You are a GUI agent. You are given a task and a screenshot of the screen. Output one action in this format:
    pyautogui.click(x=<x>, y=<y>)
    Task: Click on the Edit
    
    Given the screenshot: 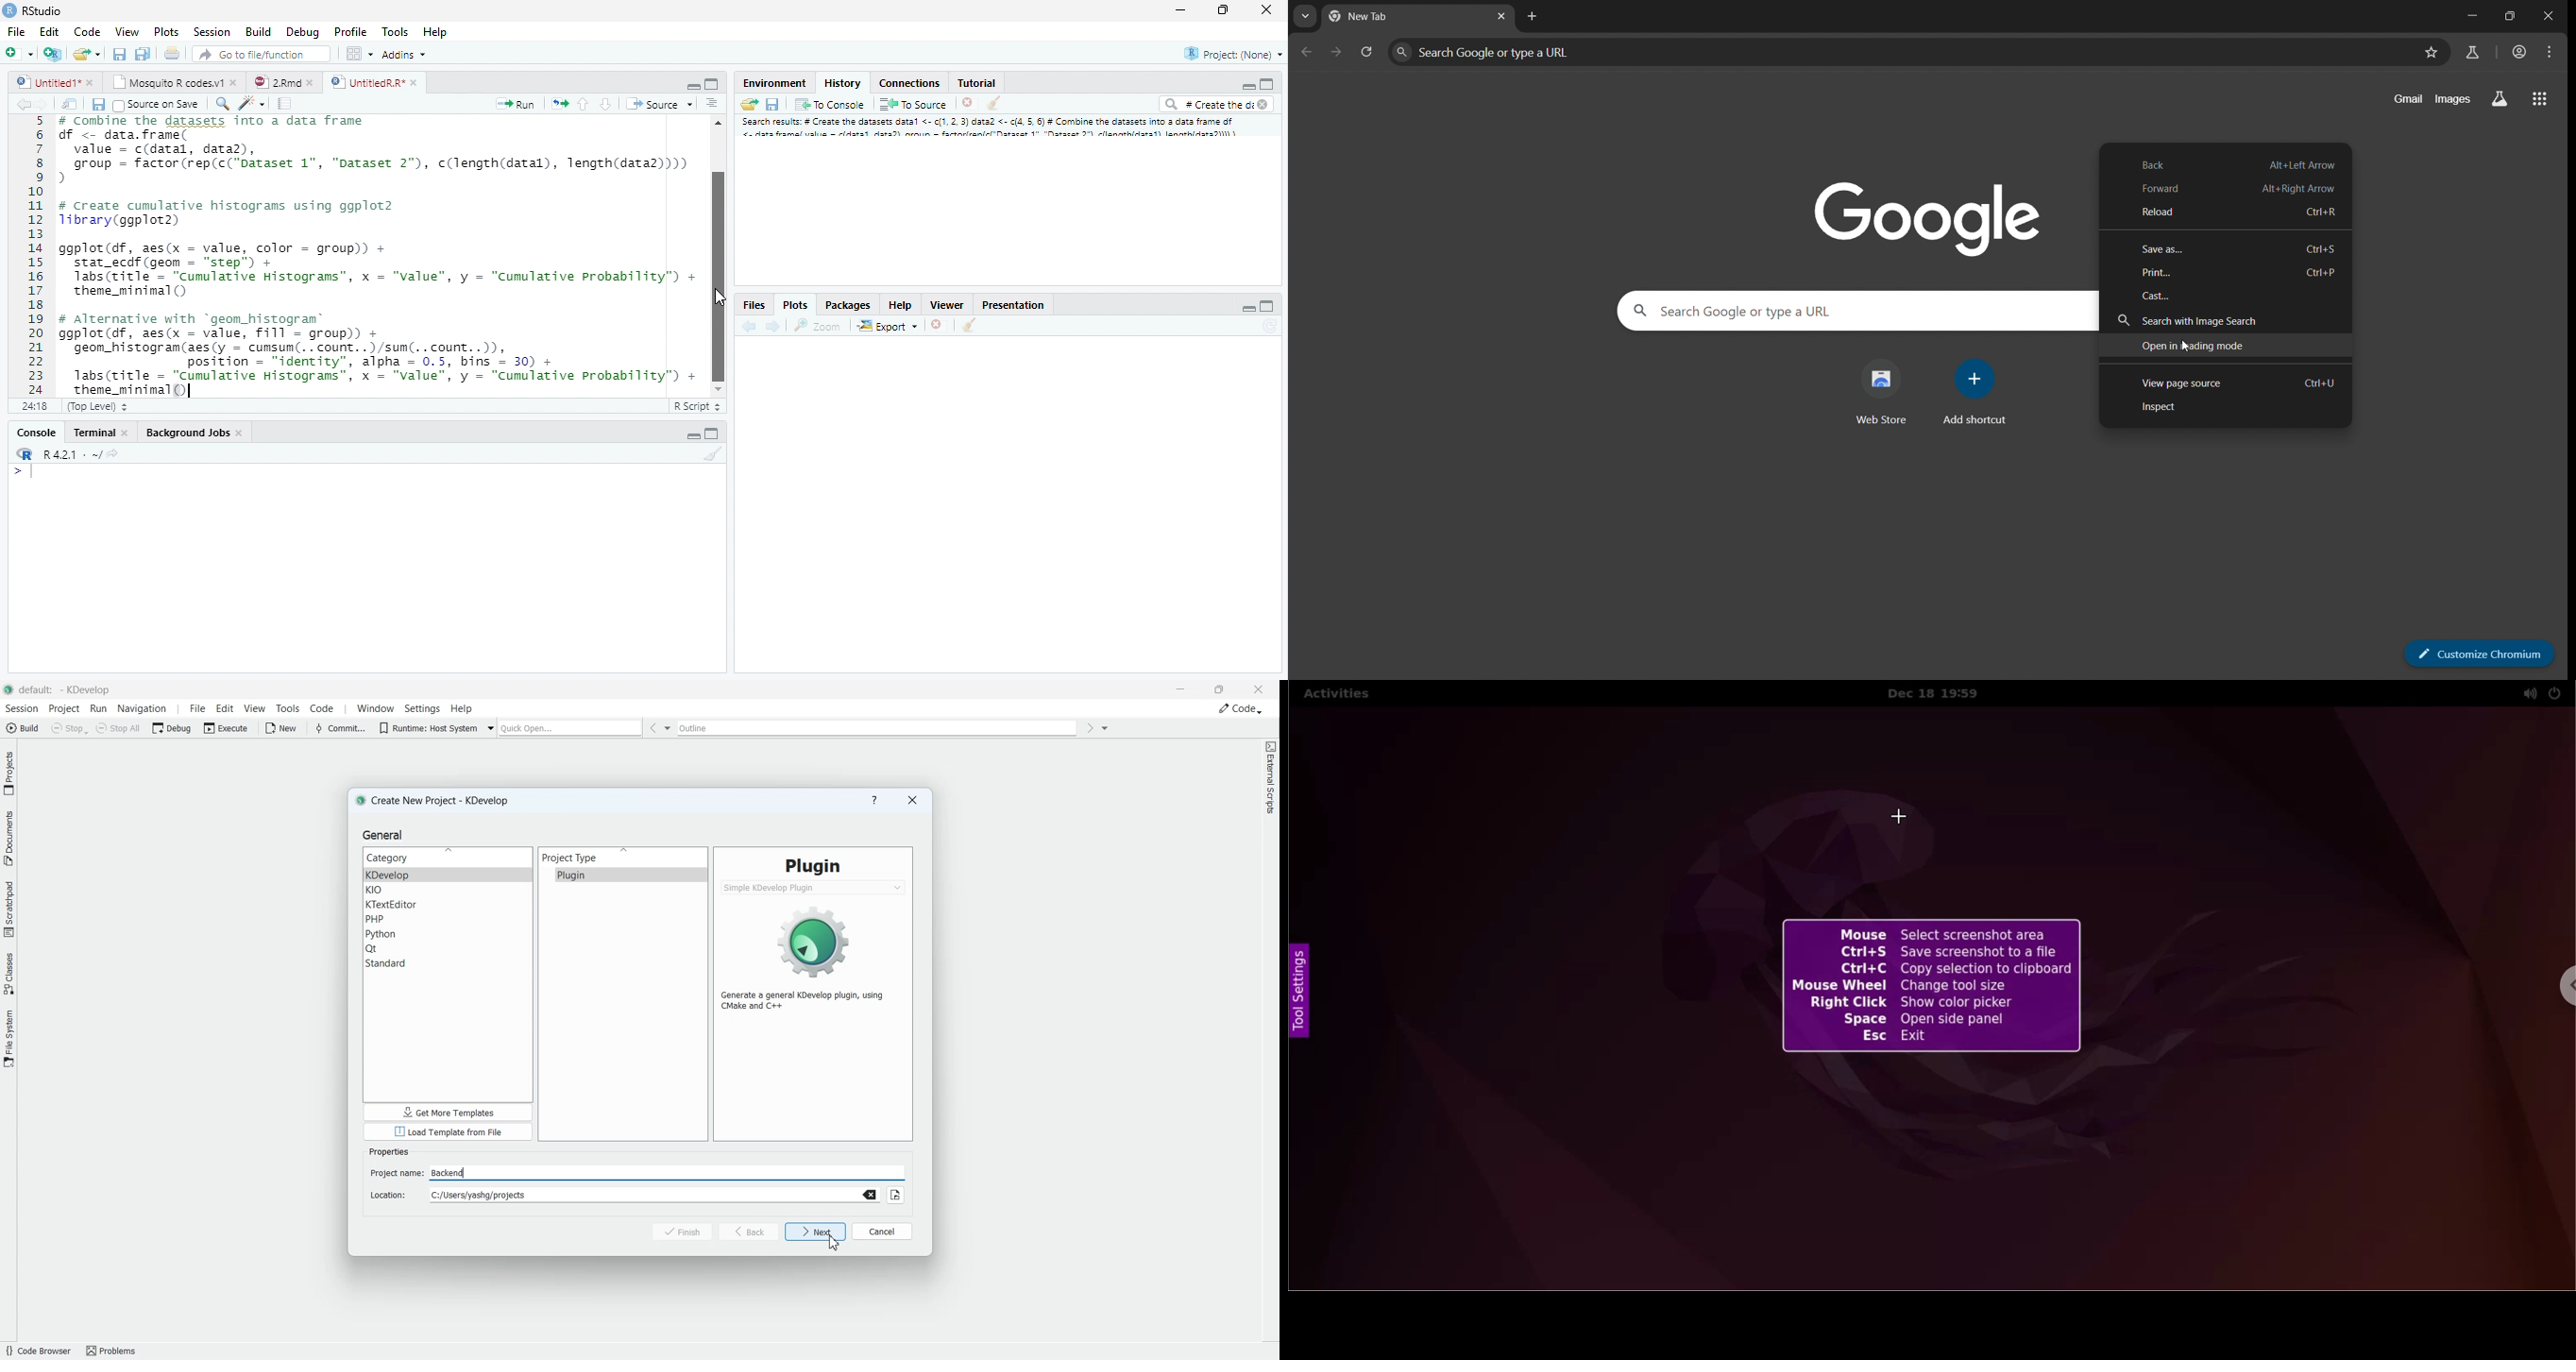 What is the action you would take?
    pyautogui.click(x=50, y=33)
    